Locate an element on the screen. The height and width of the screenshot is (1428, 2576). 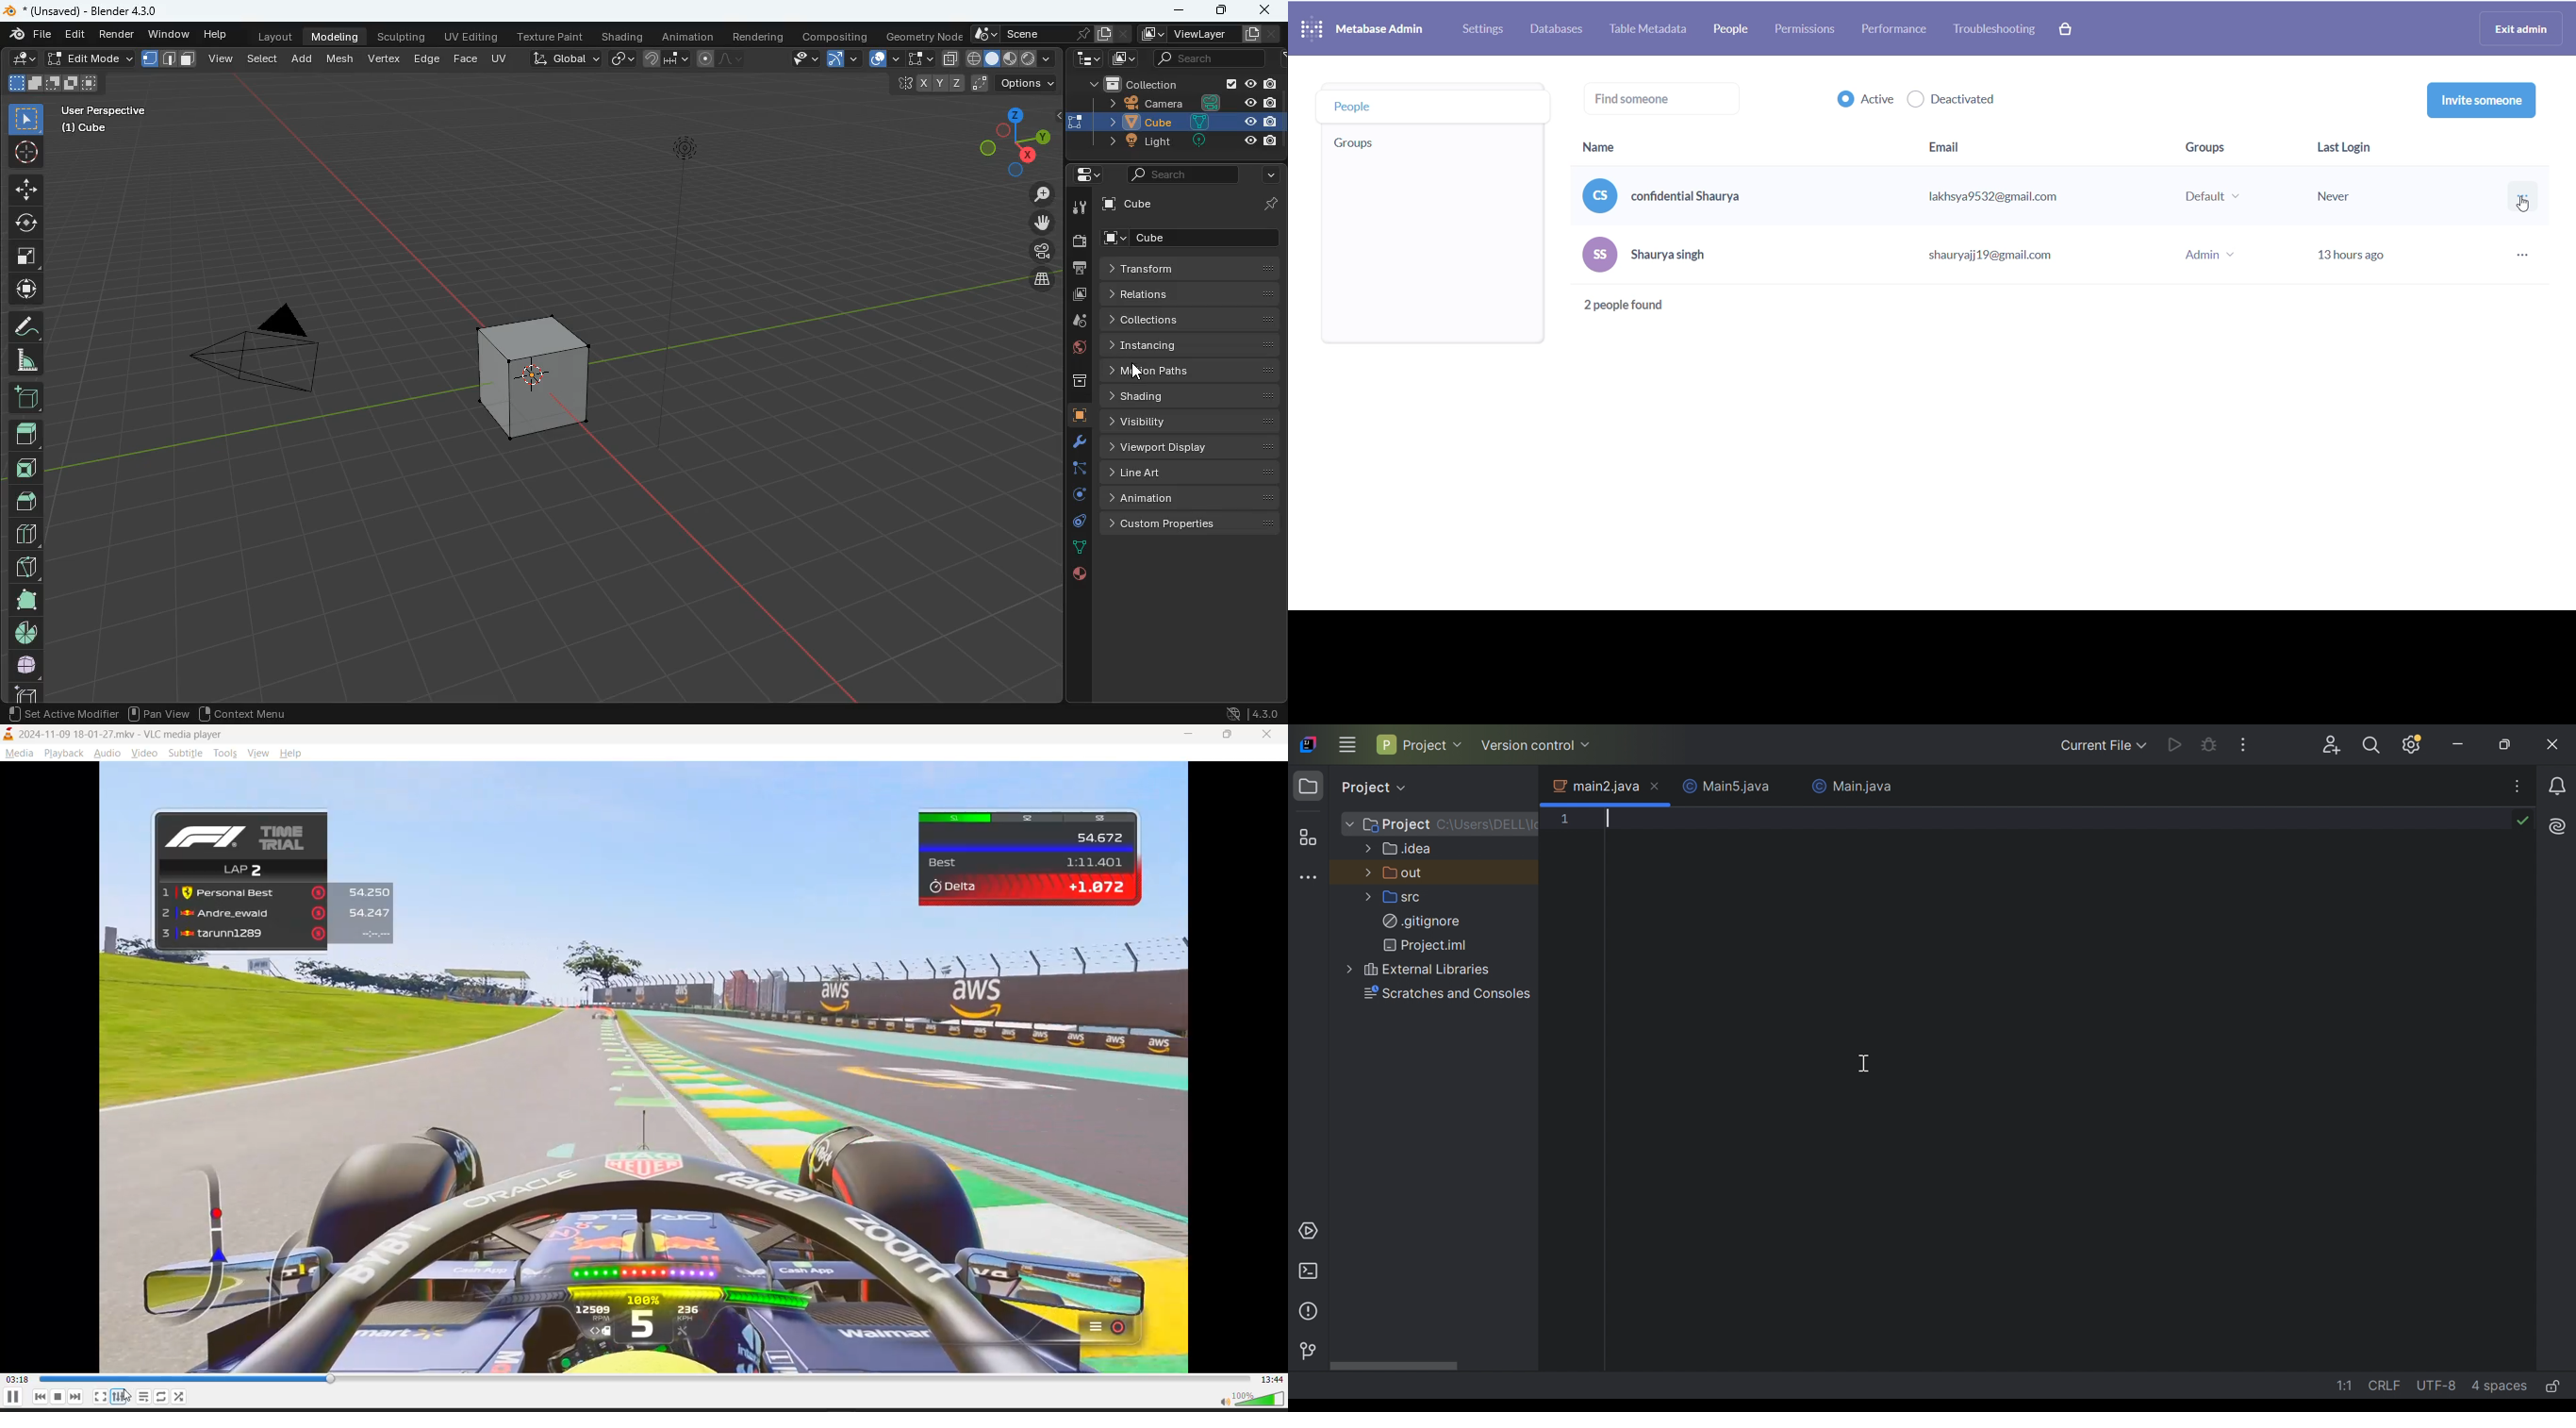
last login status is located at coordinates (2373, 255).